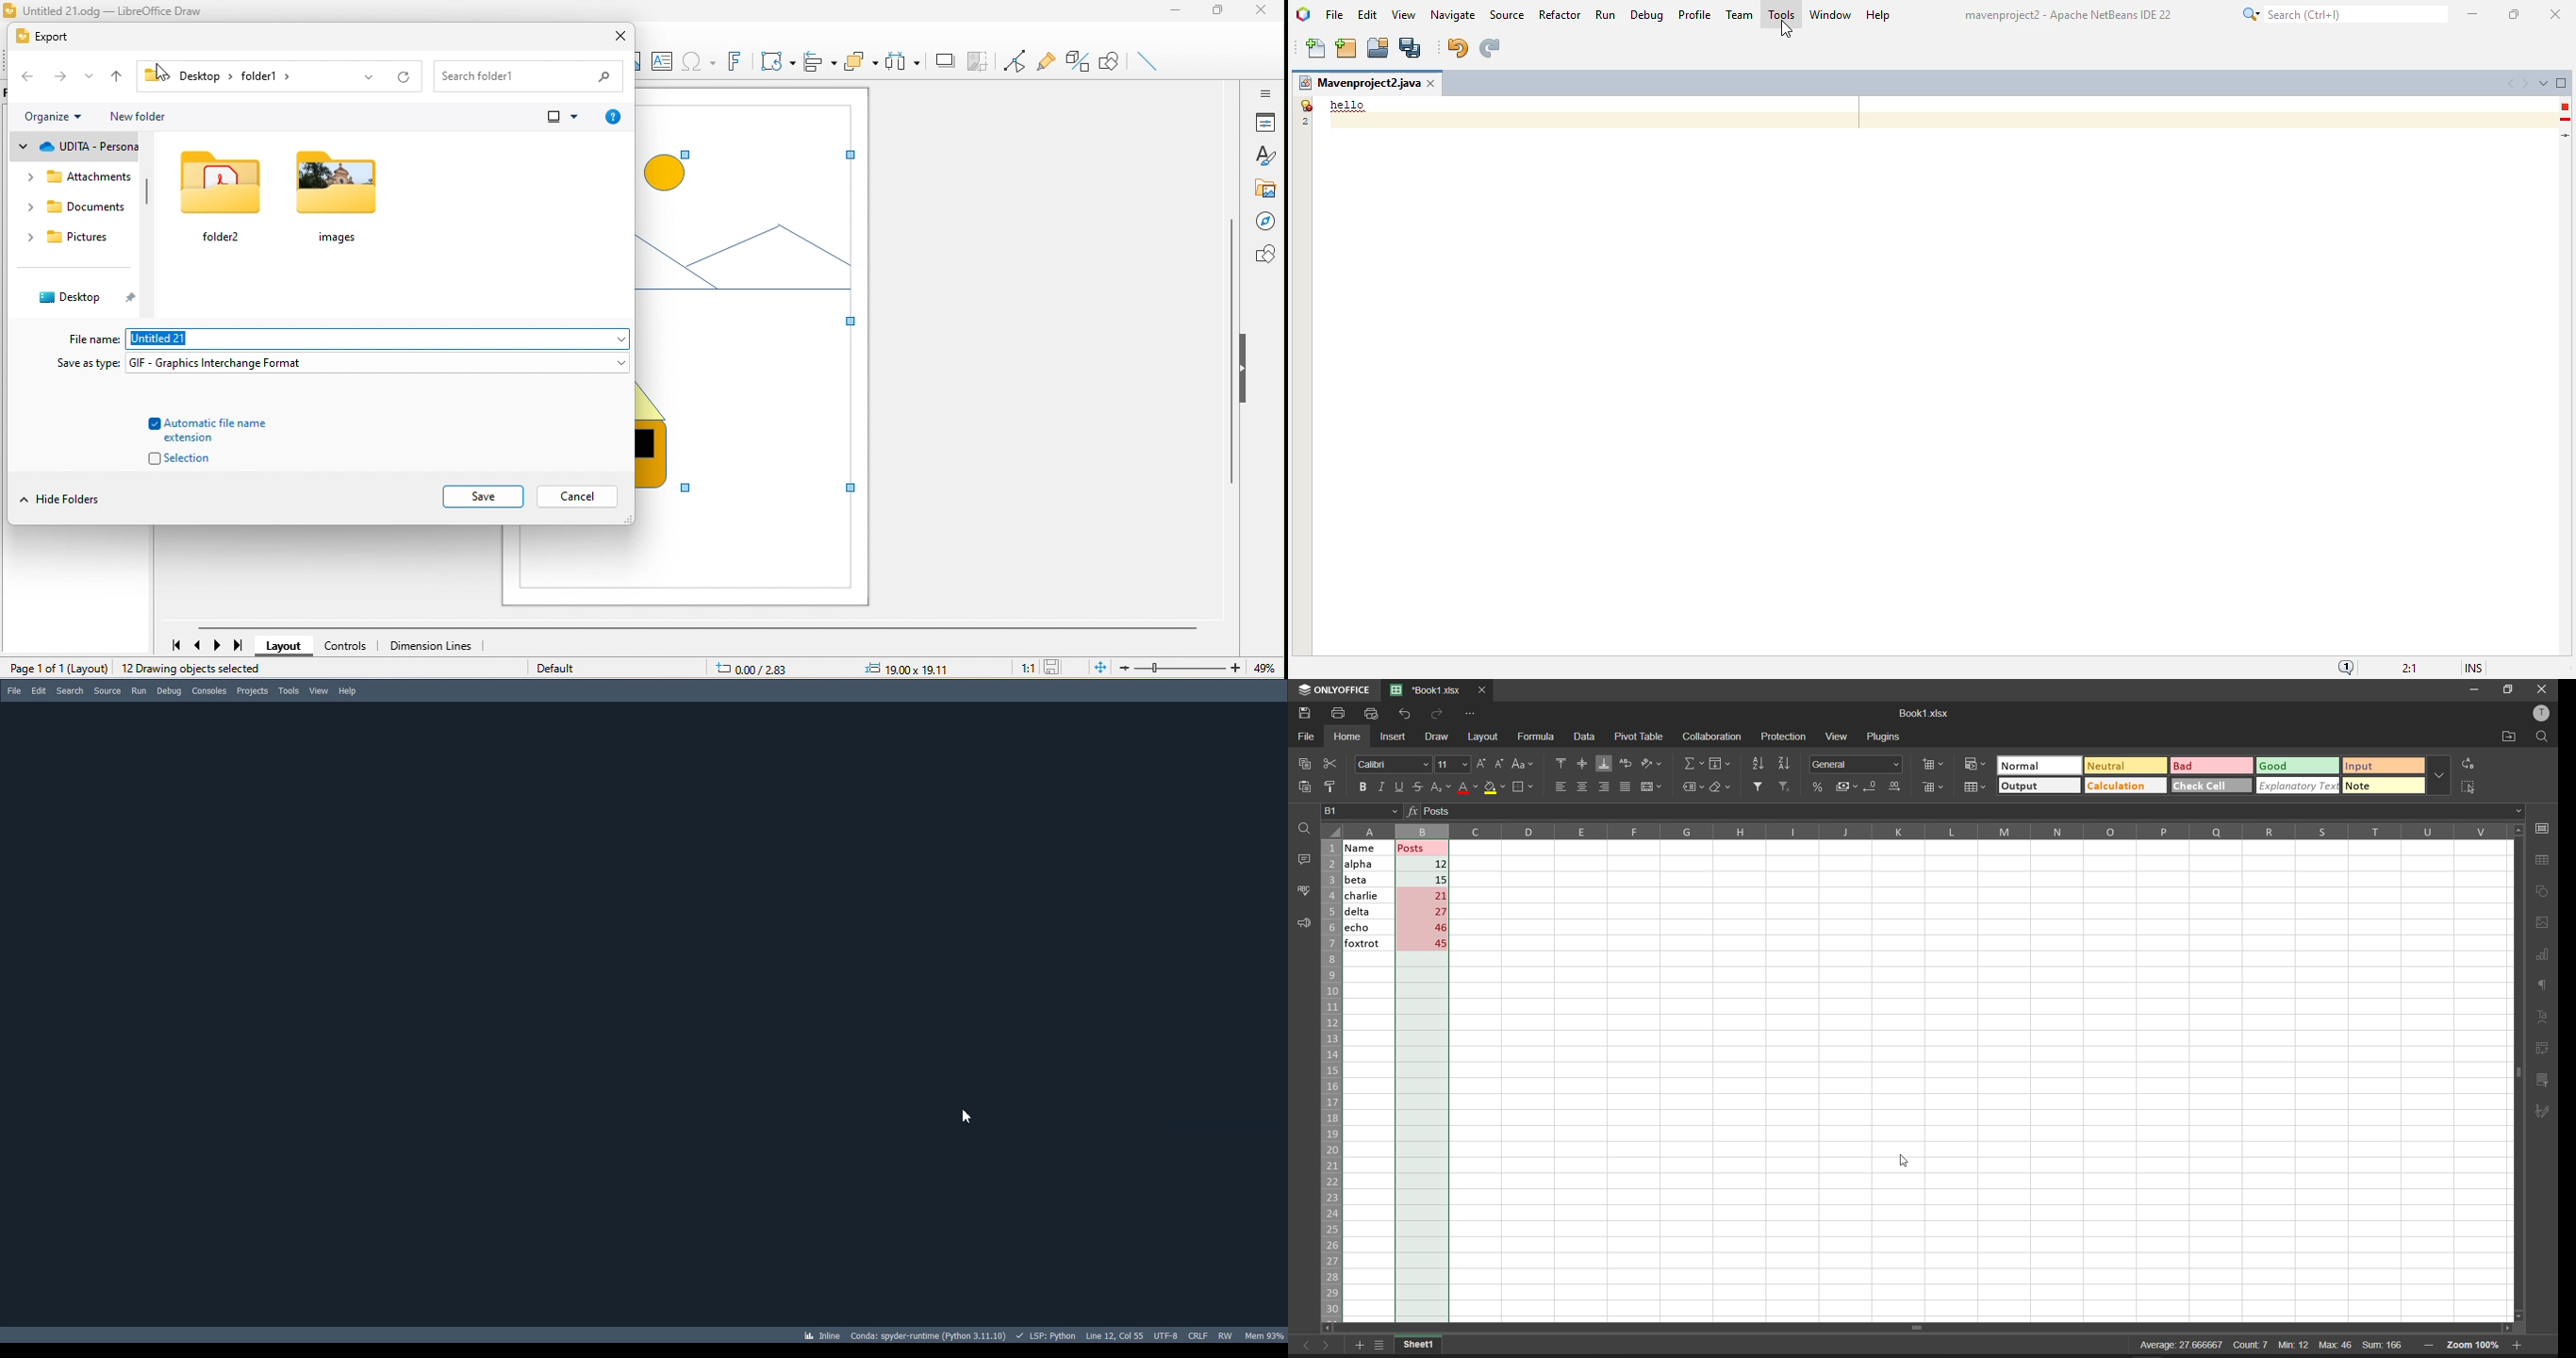 This screenshot has height=1372, width=2576. Describe the element at coordinates (1332, 787) in the screenshot. I see `copy style` at that location.